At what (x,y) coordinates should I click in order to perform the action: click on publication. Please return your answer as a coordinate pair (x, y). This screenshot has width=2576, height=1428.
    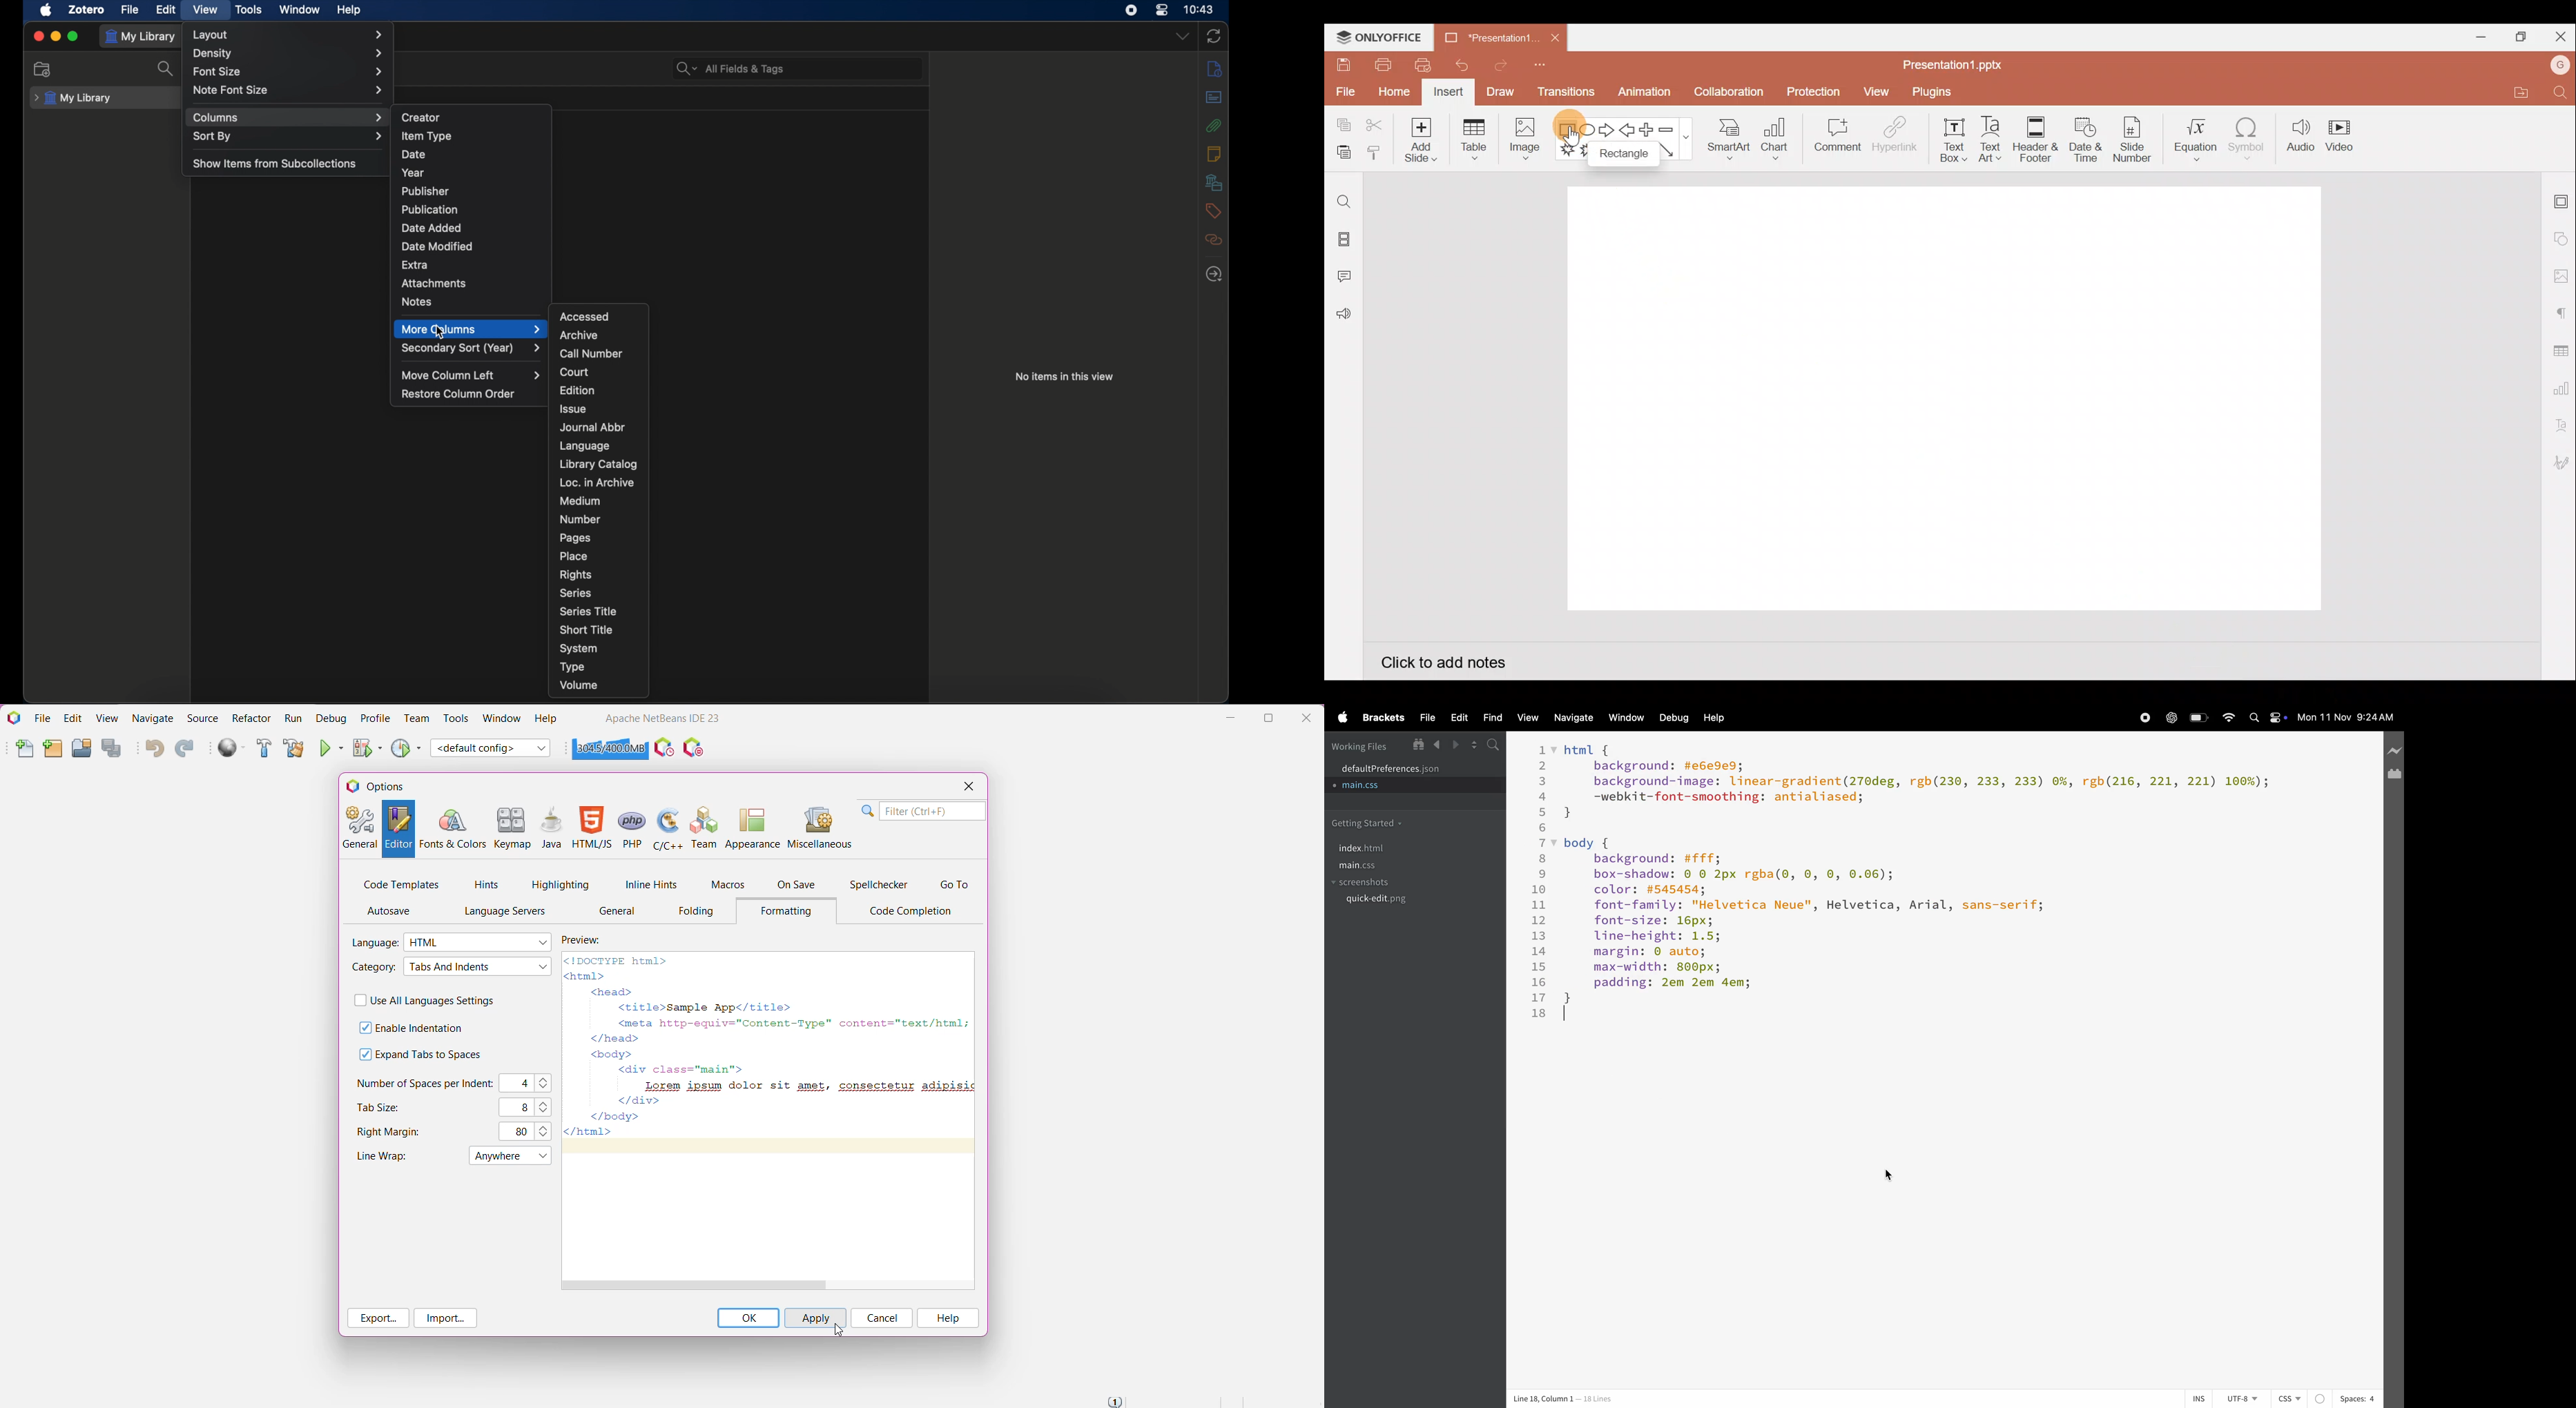
    Looking at the image, I should click on (430, 209).